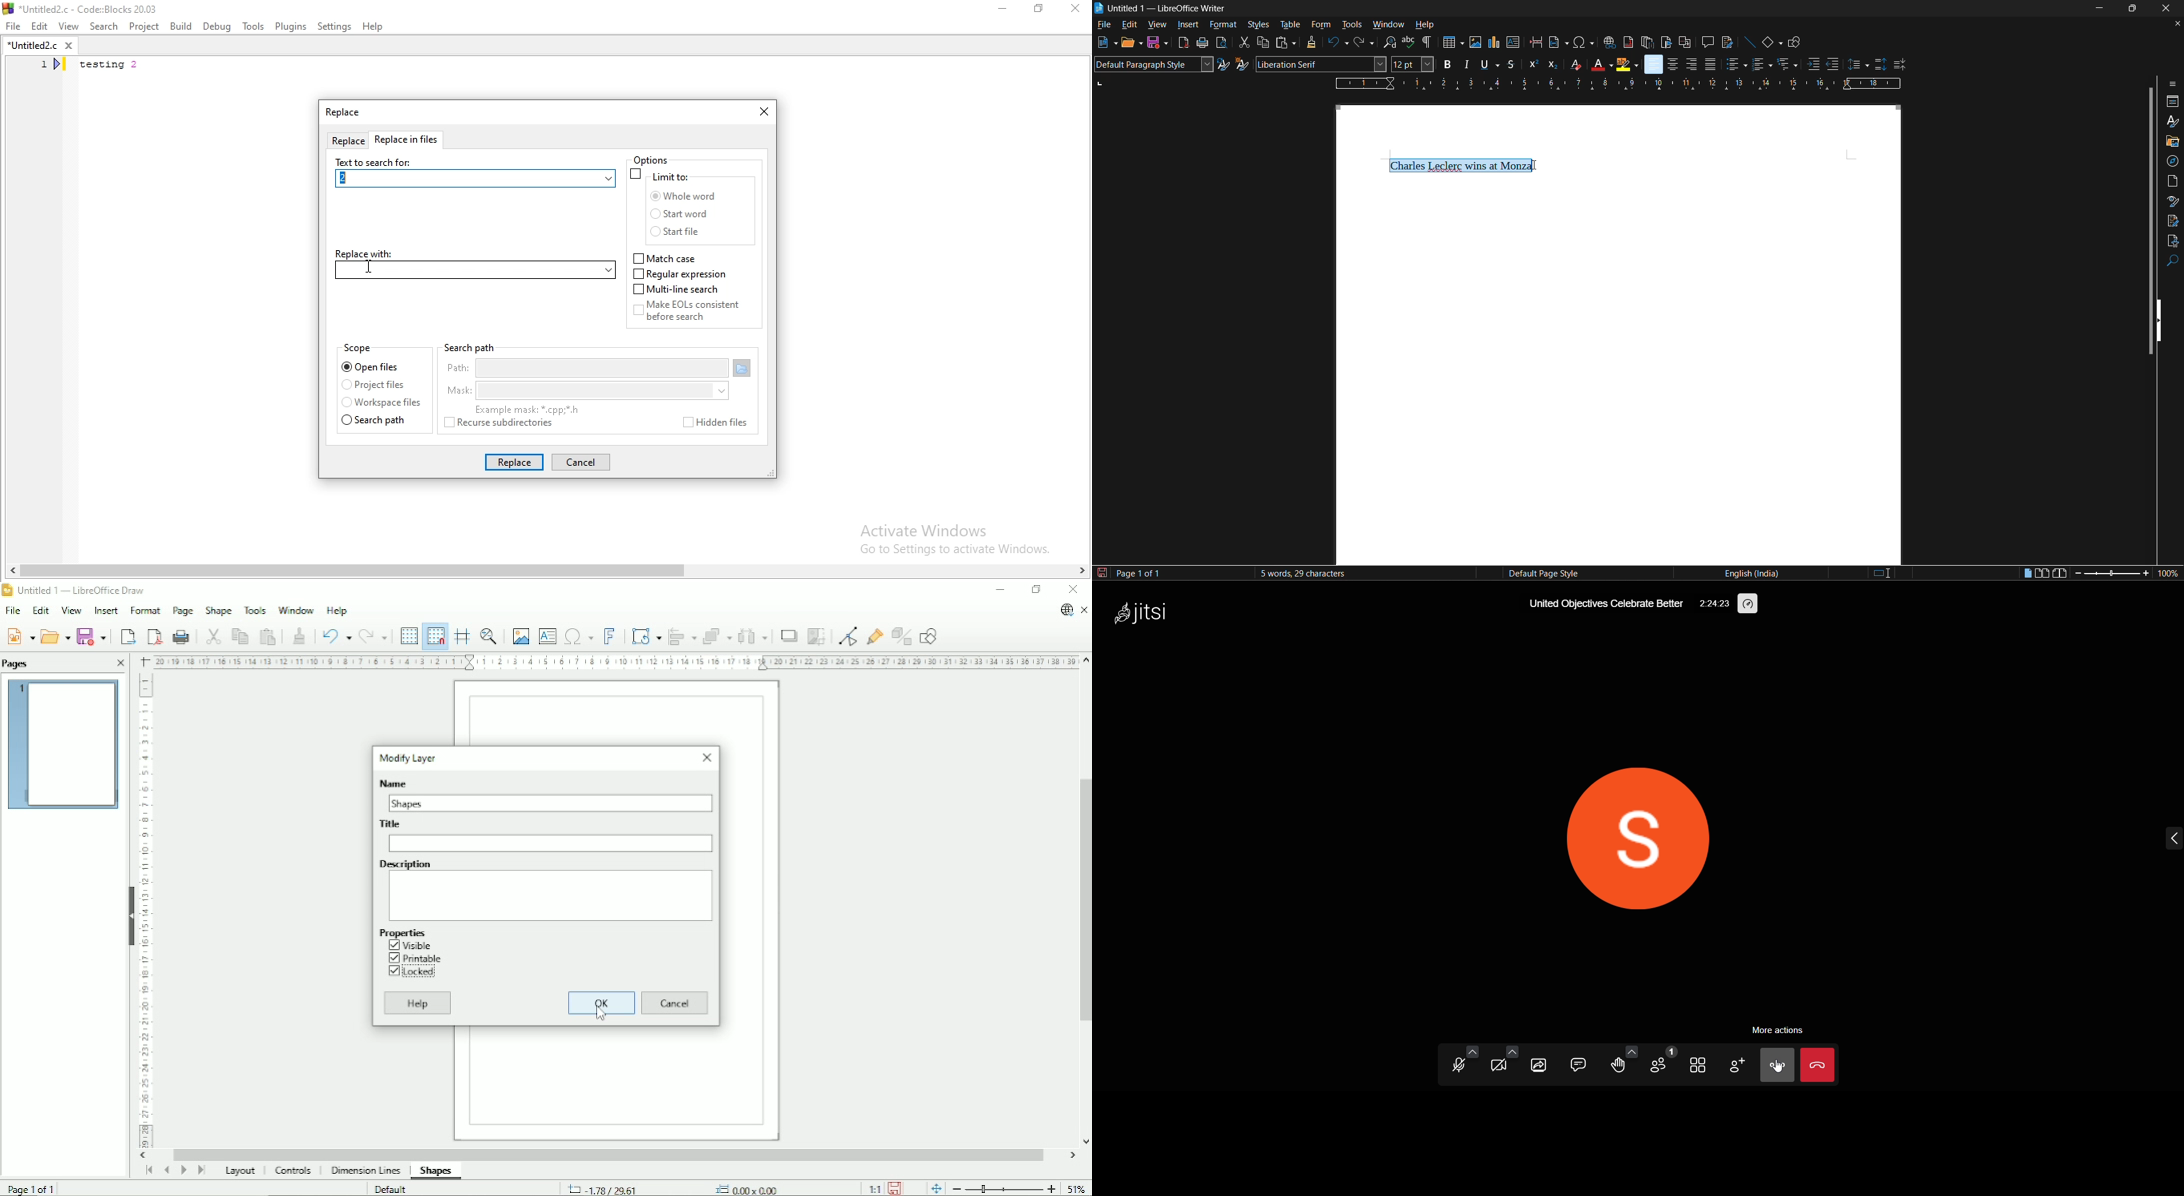  I want to click on page, so click(2173, 180).